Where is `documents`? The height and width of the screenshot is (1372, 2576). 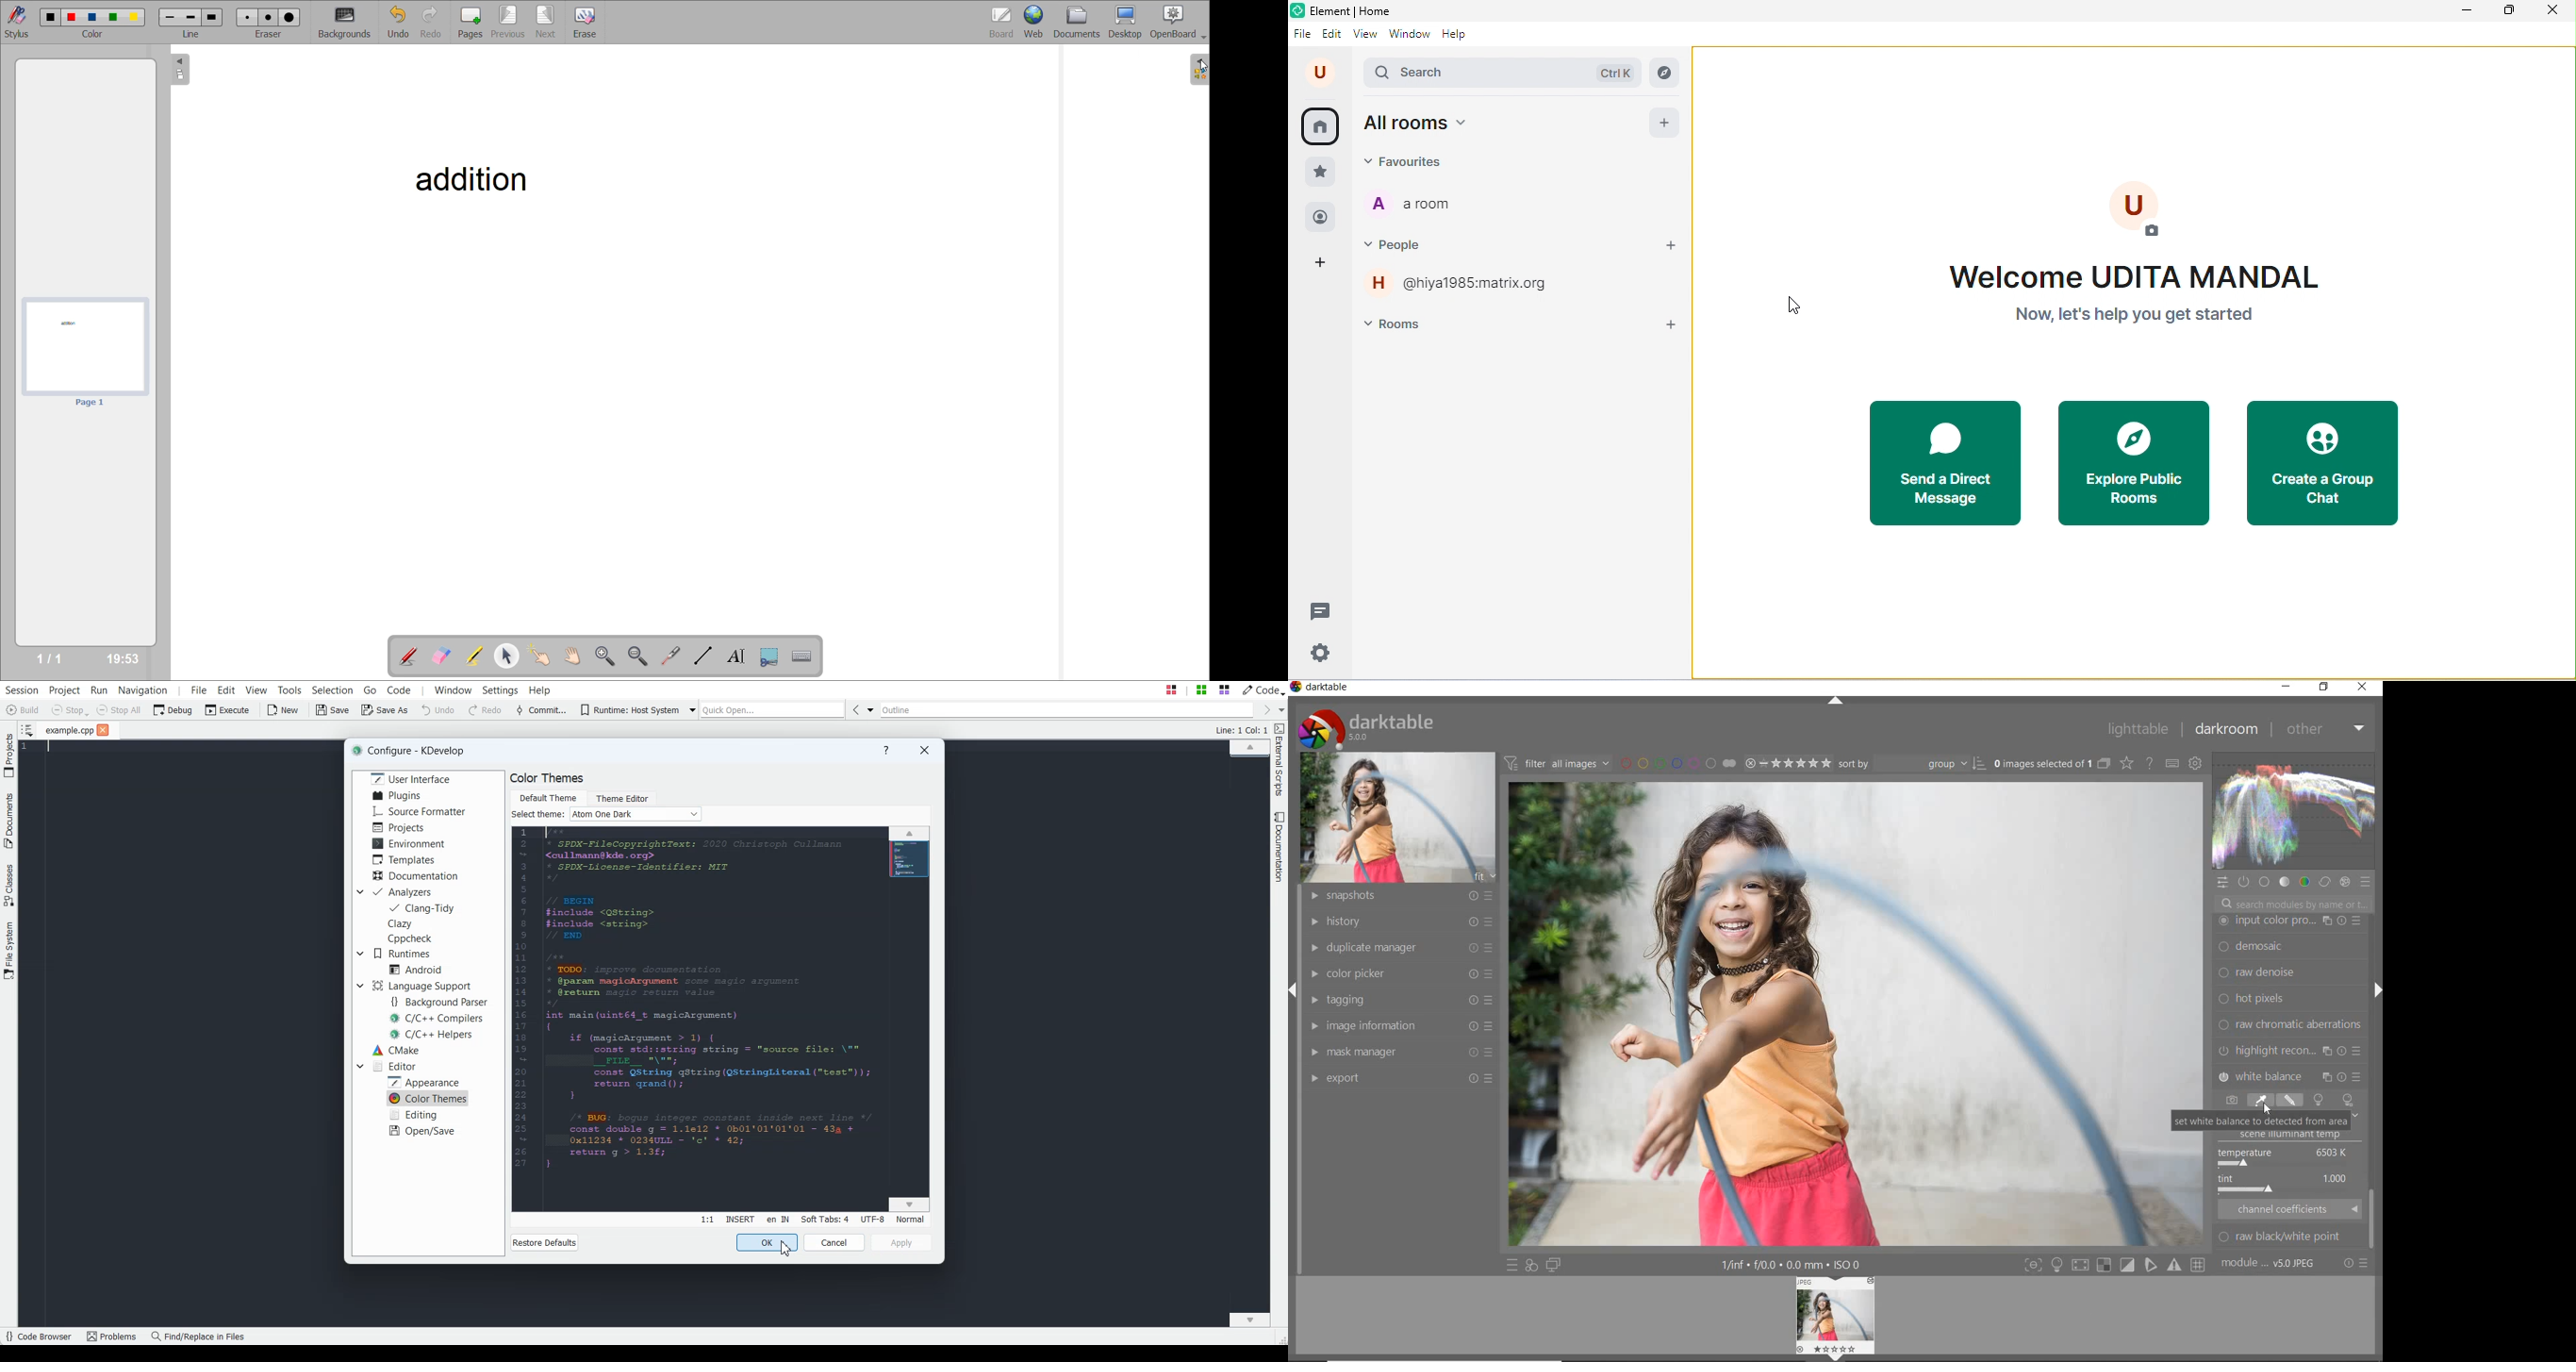
documents is located at coordinates (1082, 22).